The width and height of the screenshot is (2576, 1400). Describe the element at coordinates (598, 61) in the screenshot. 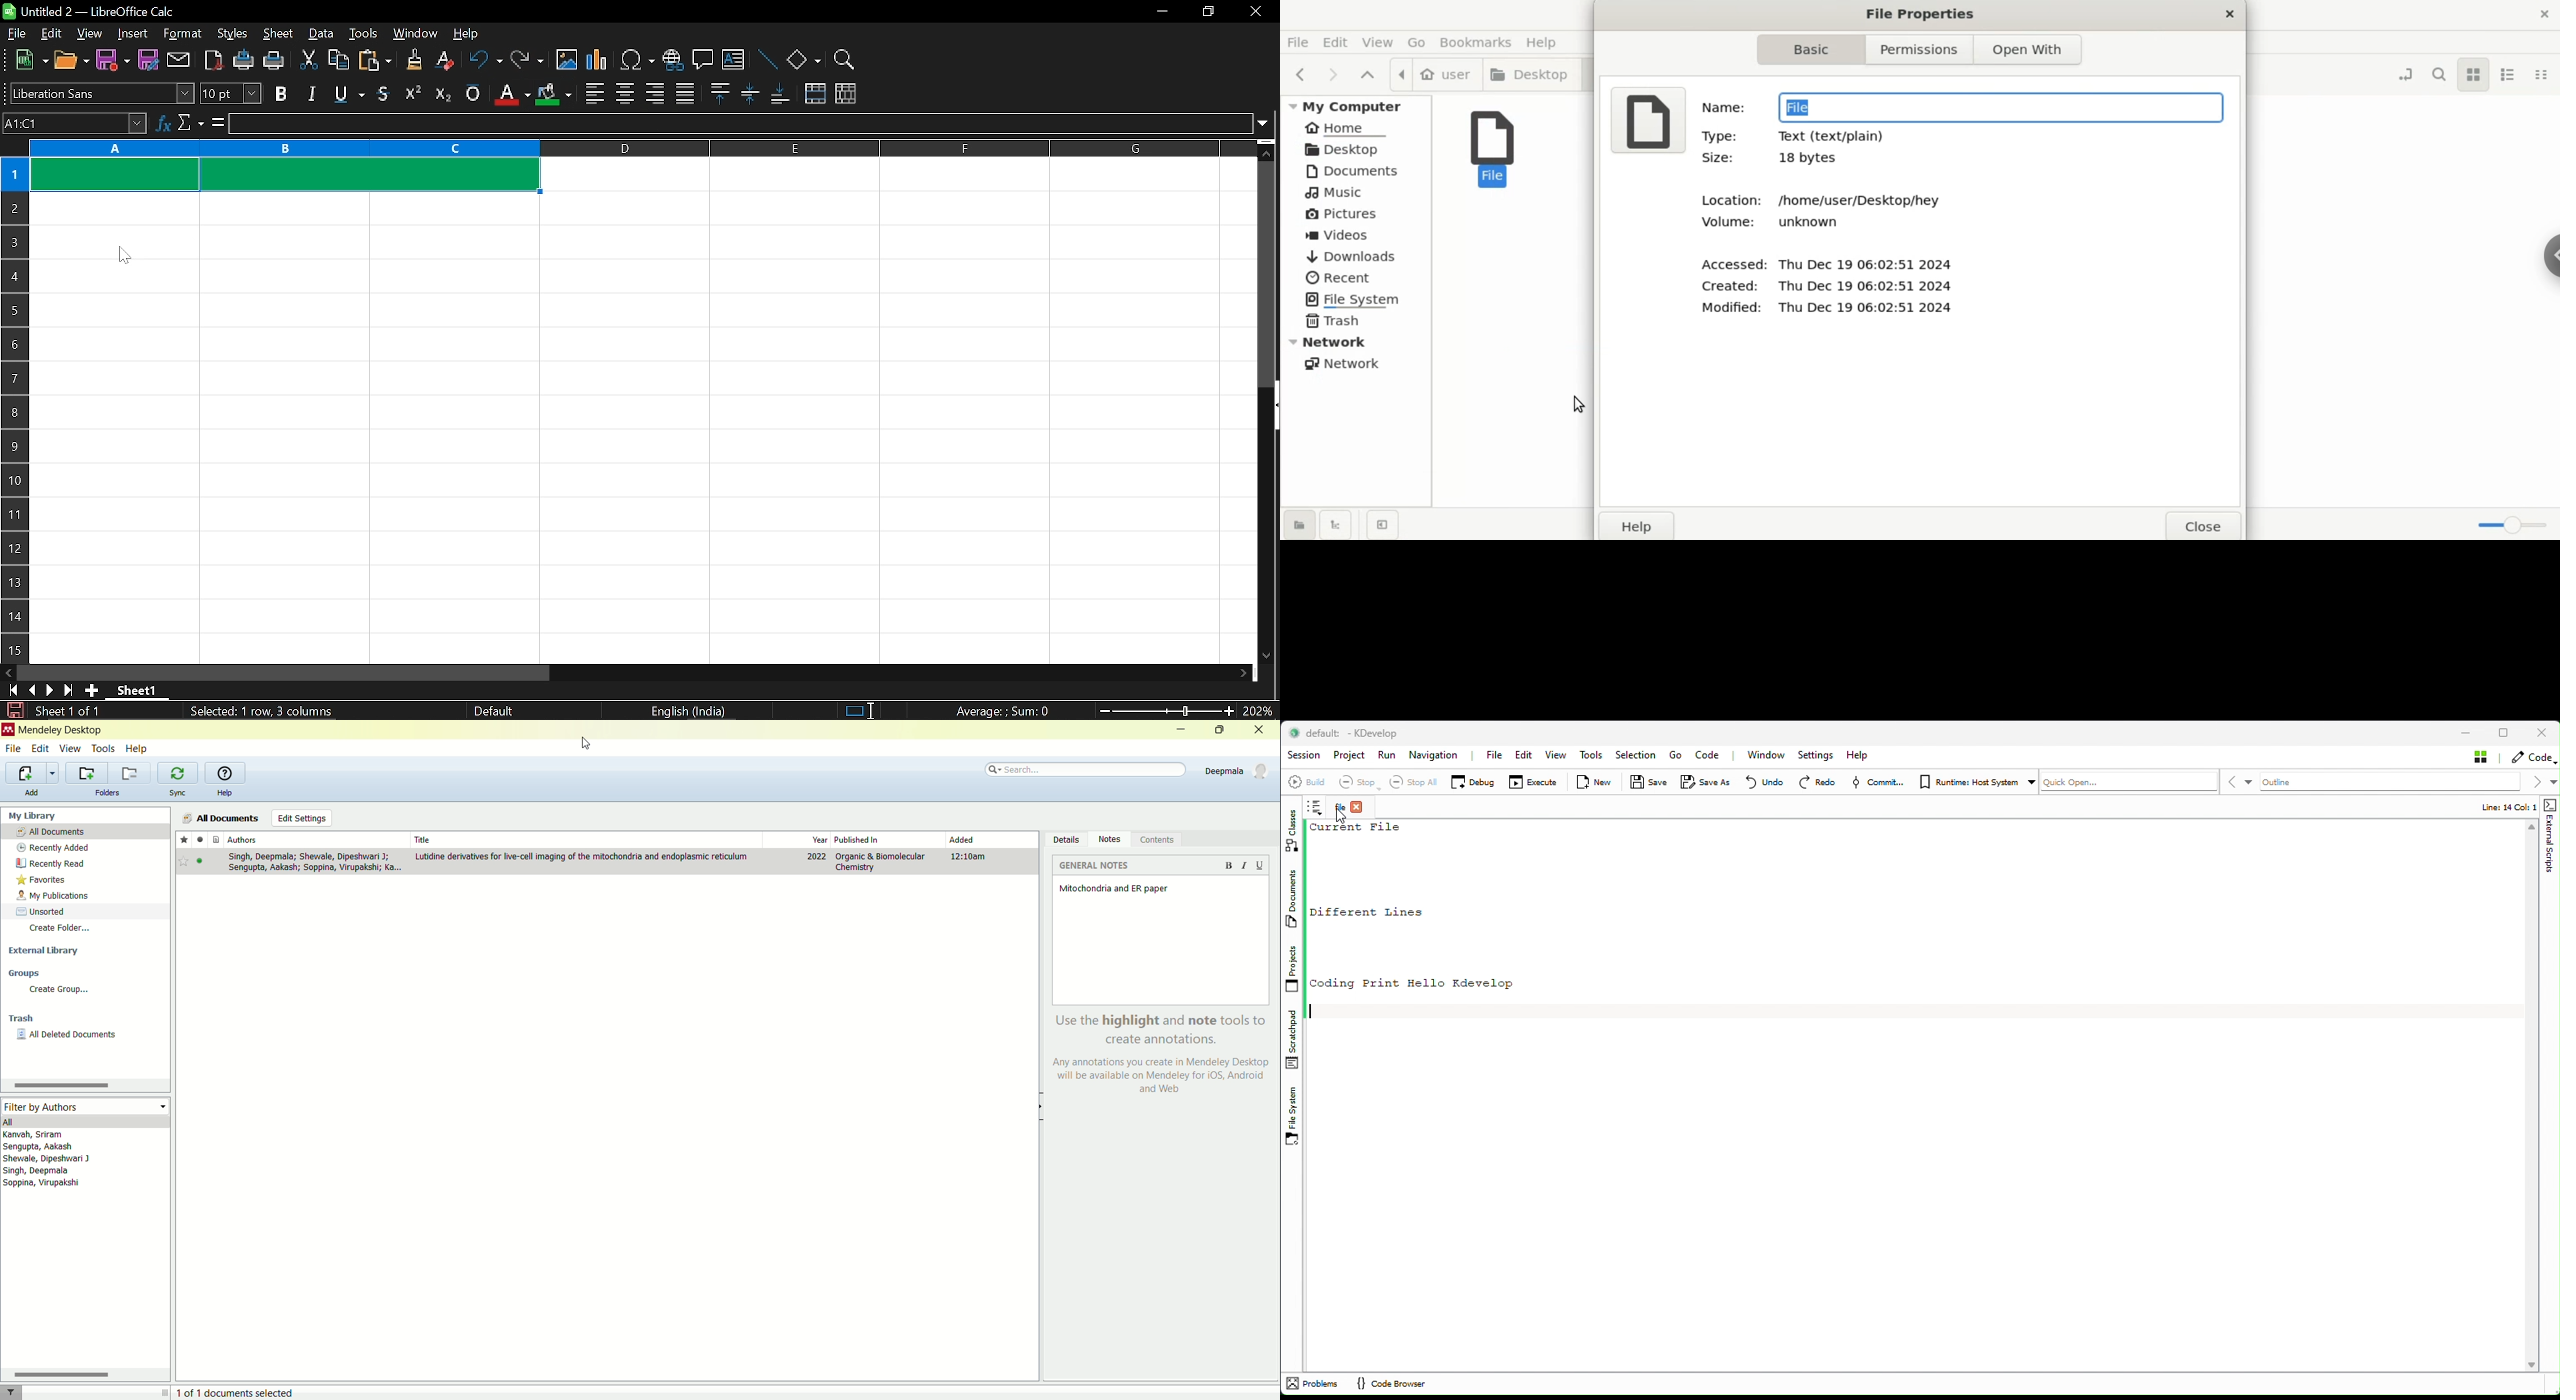

I see `insert chart` at that location.